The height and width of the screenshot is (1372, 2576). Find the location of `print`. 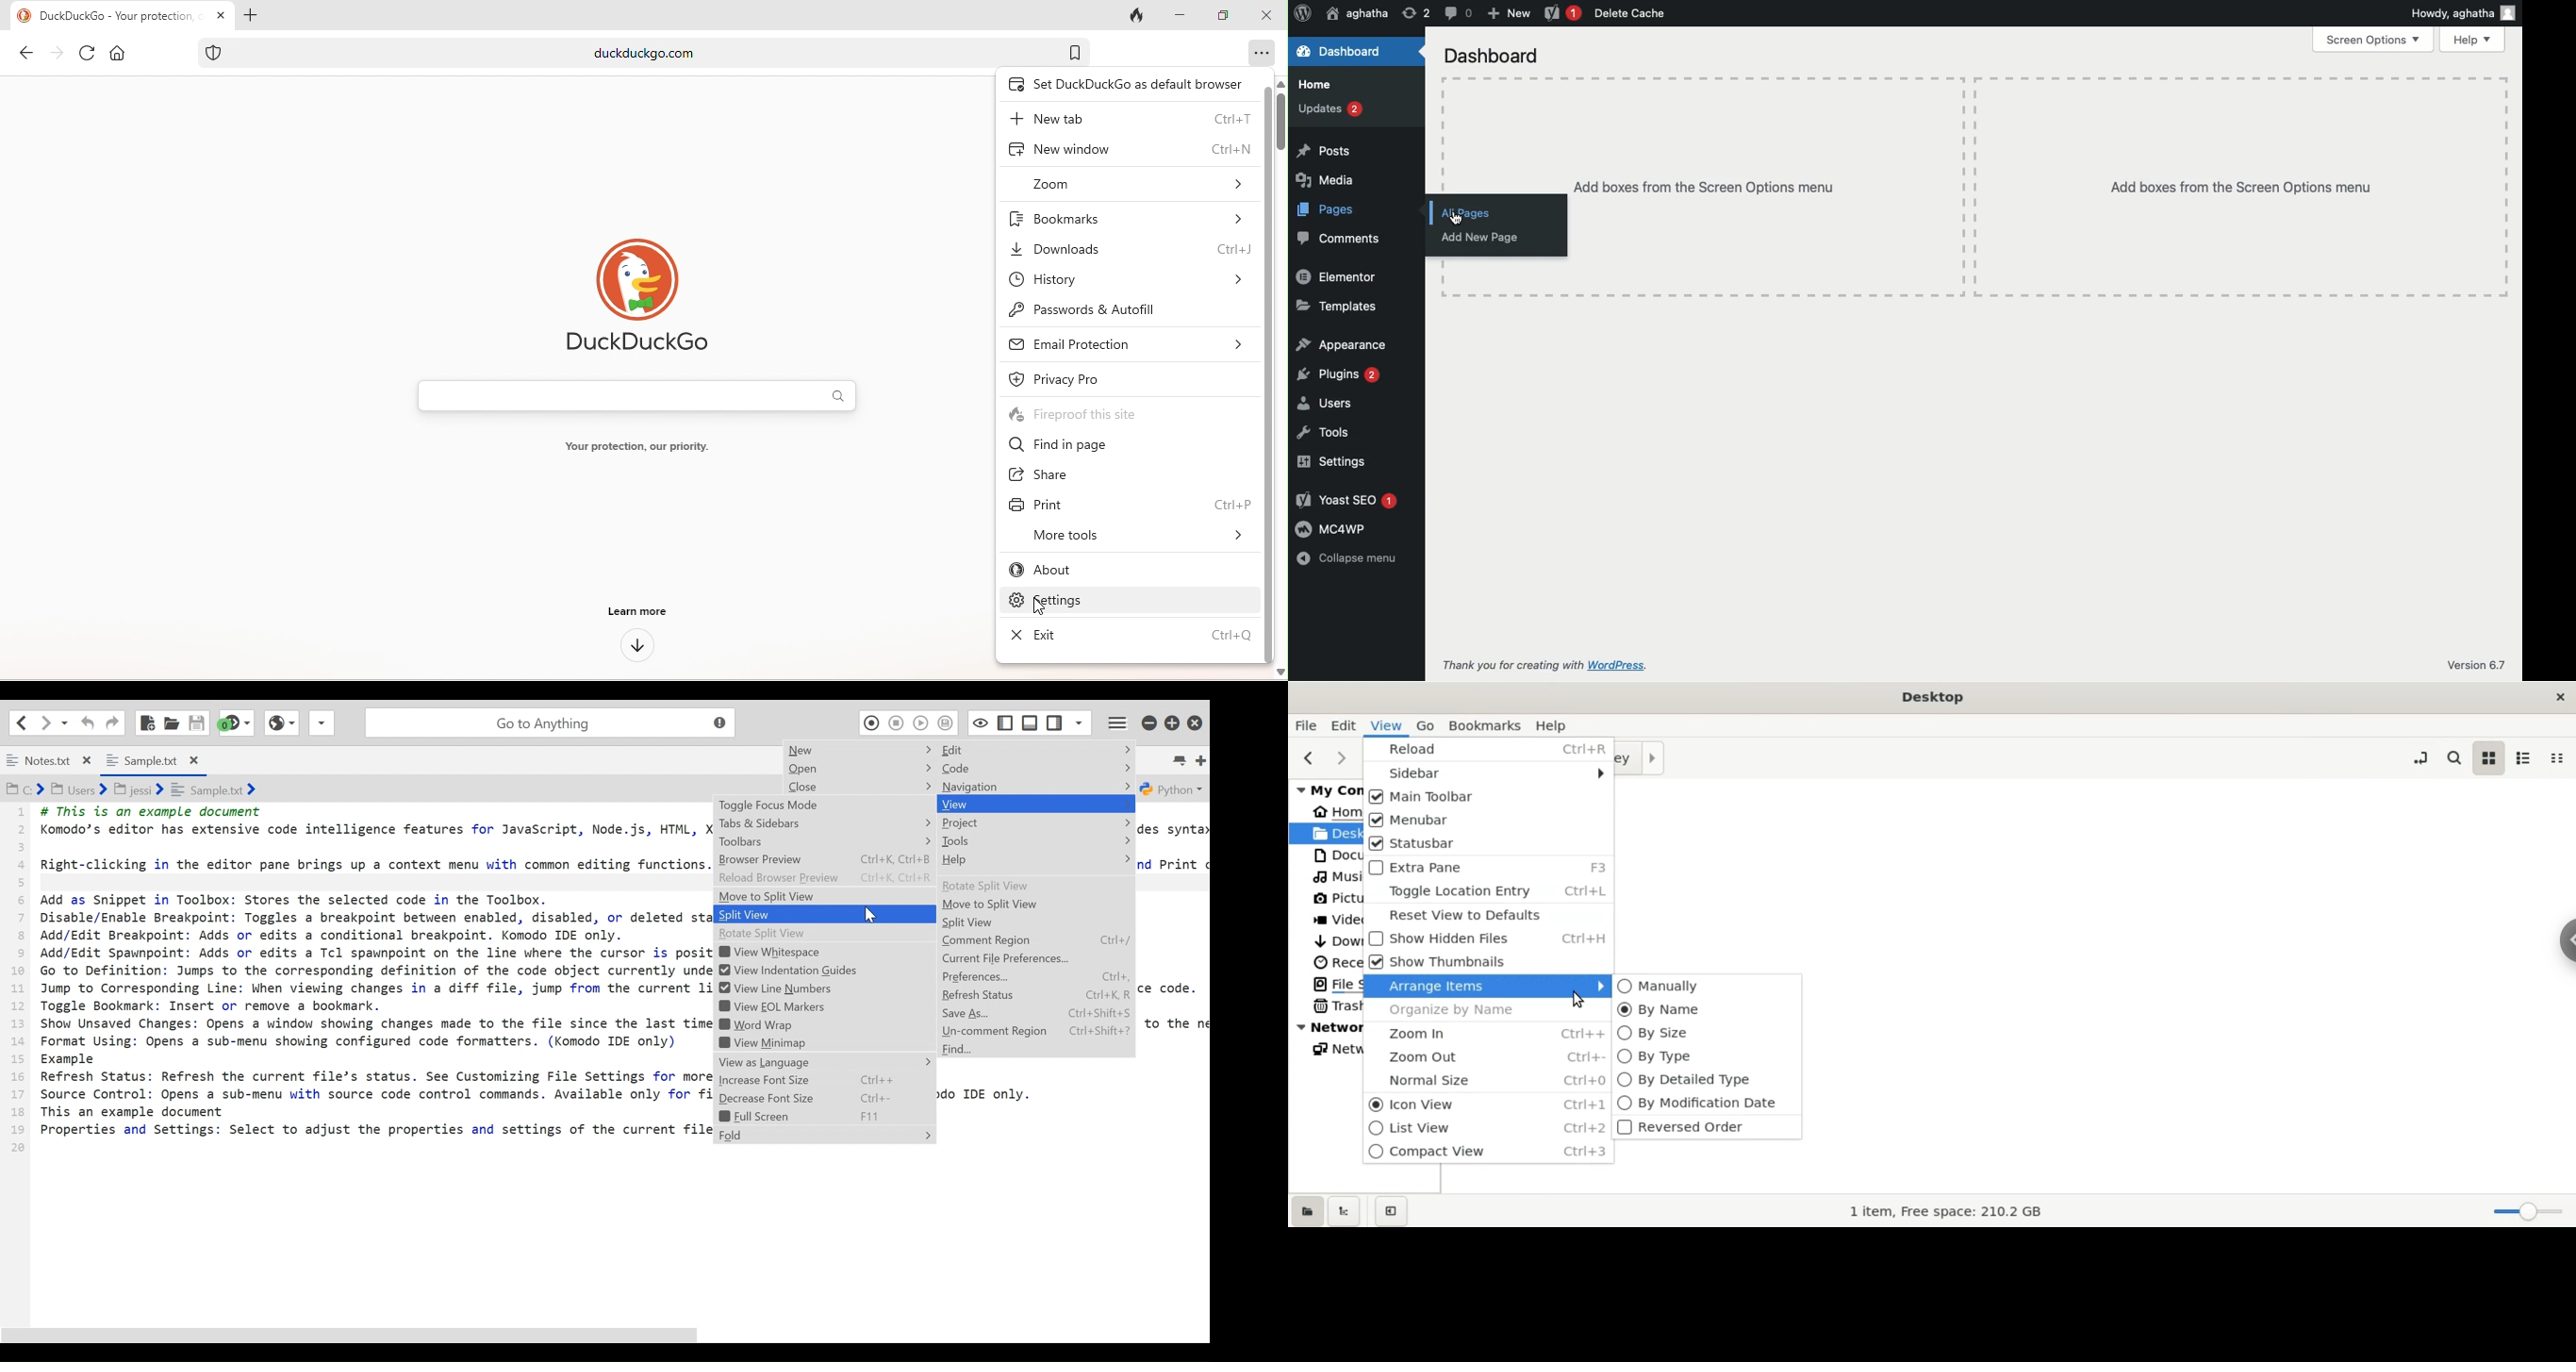

print is located at coordinates (1132, 504).